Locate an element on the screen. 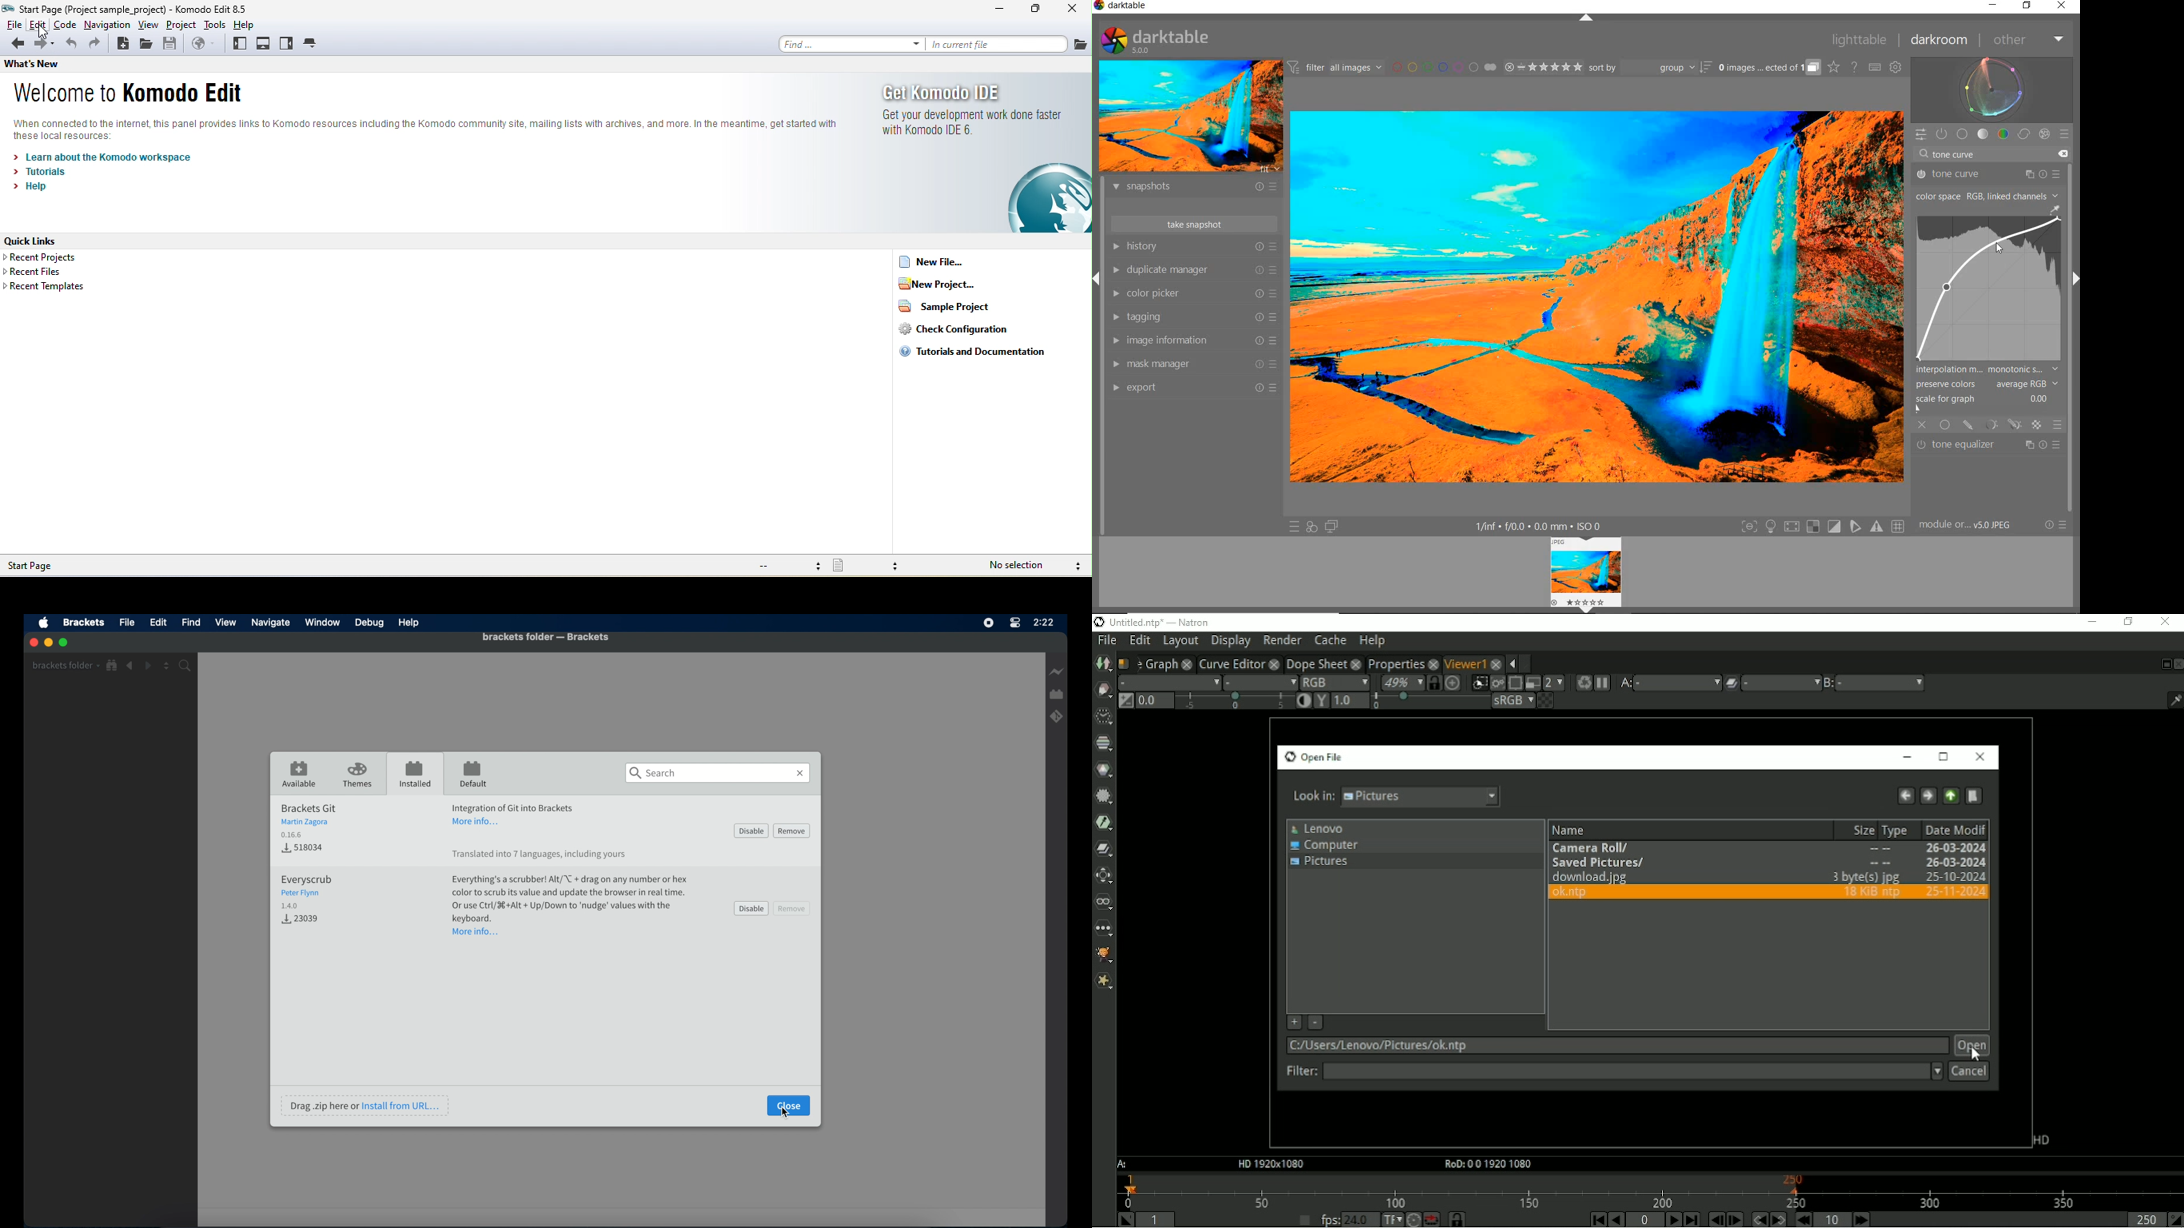 The width and height of the screenshot is (2184, 1232). IMAGE PREVIEW is located at coordinates (1189, 116).